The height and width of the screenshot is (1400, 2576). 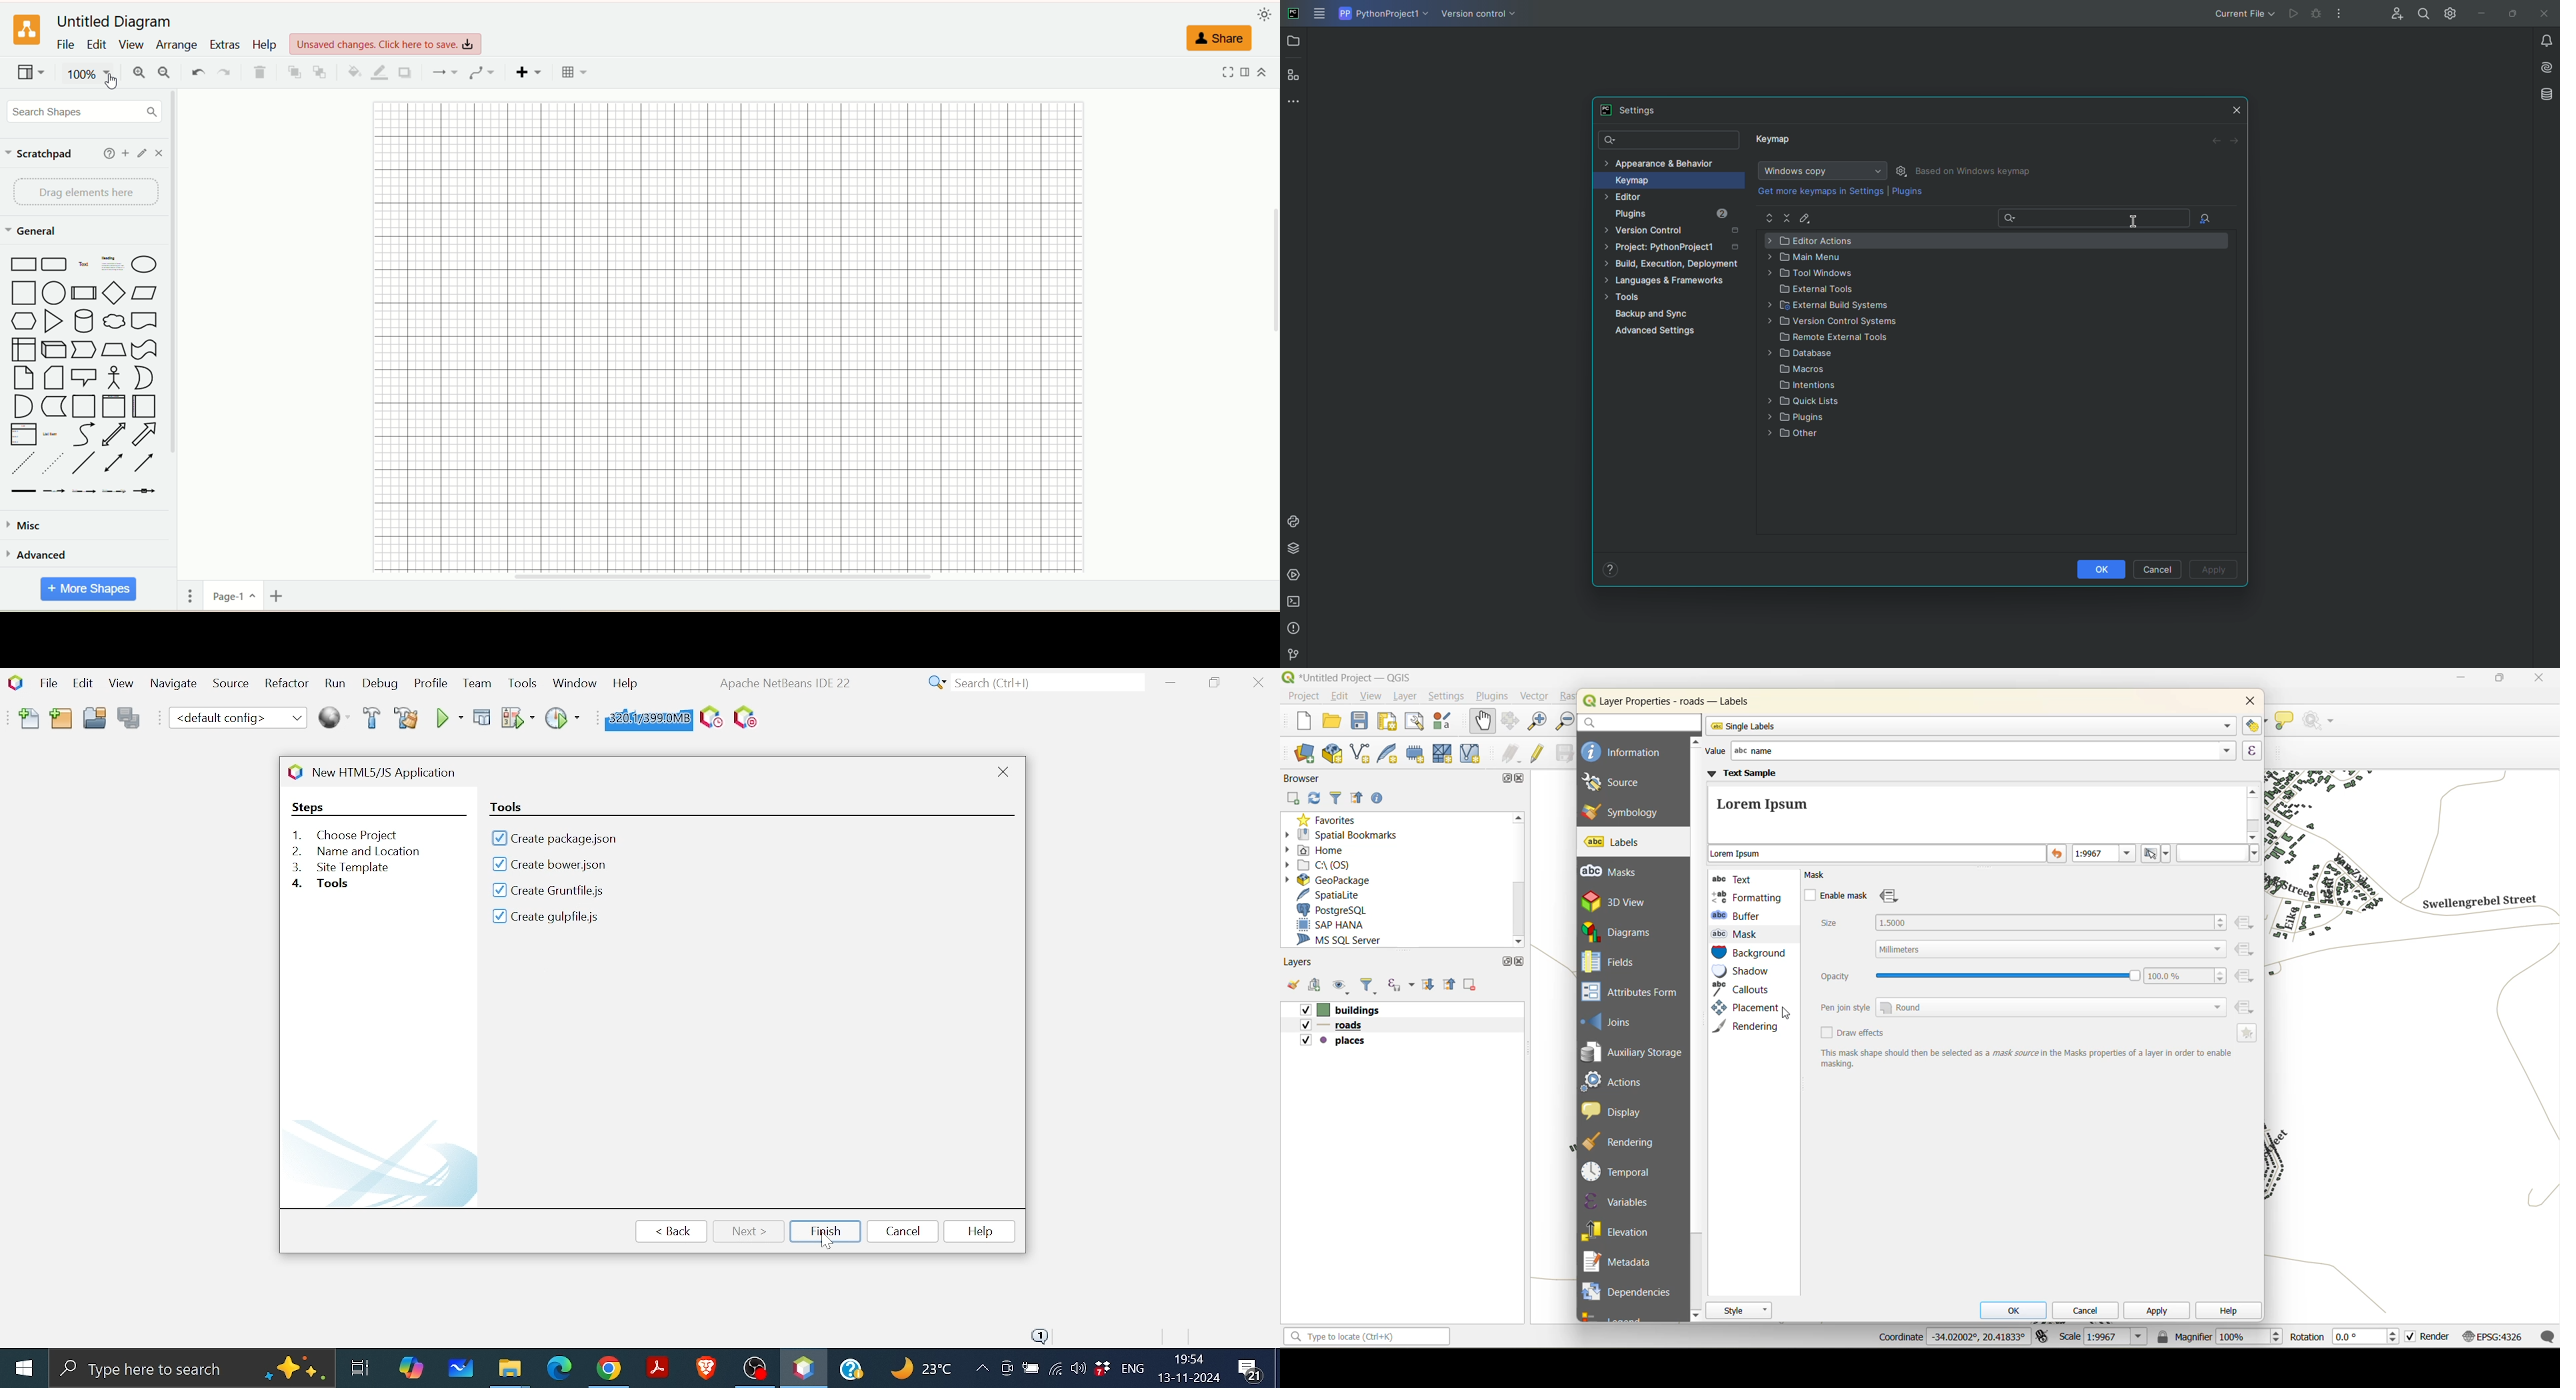 I want to click on formatting, so click(x=1747, y=897).